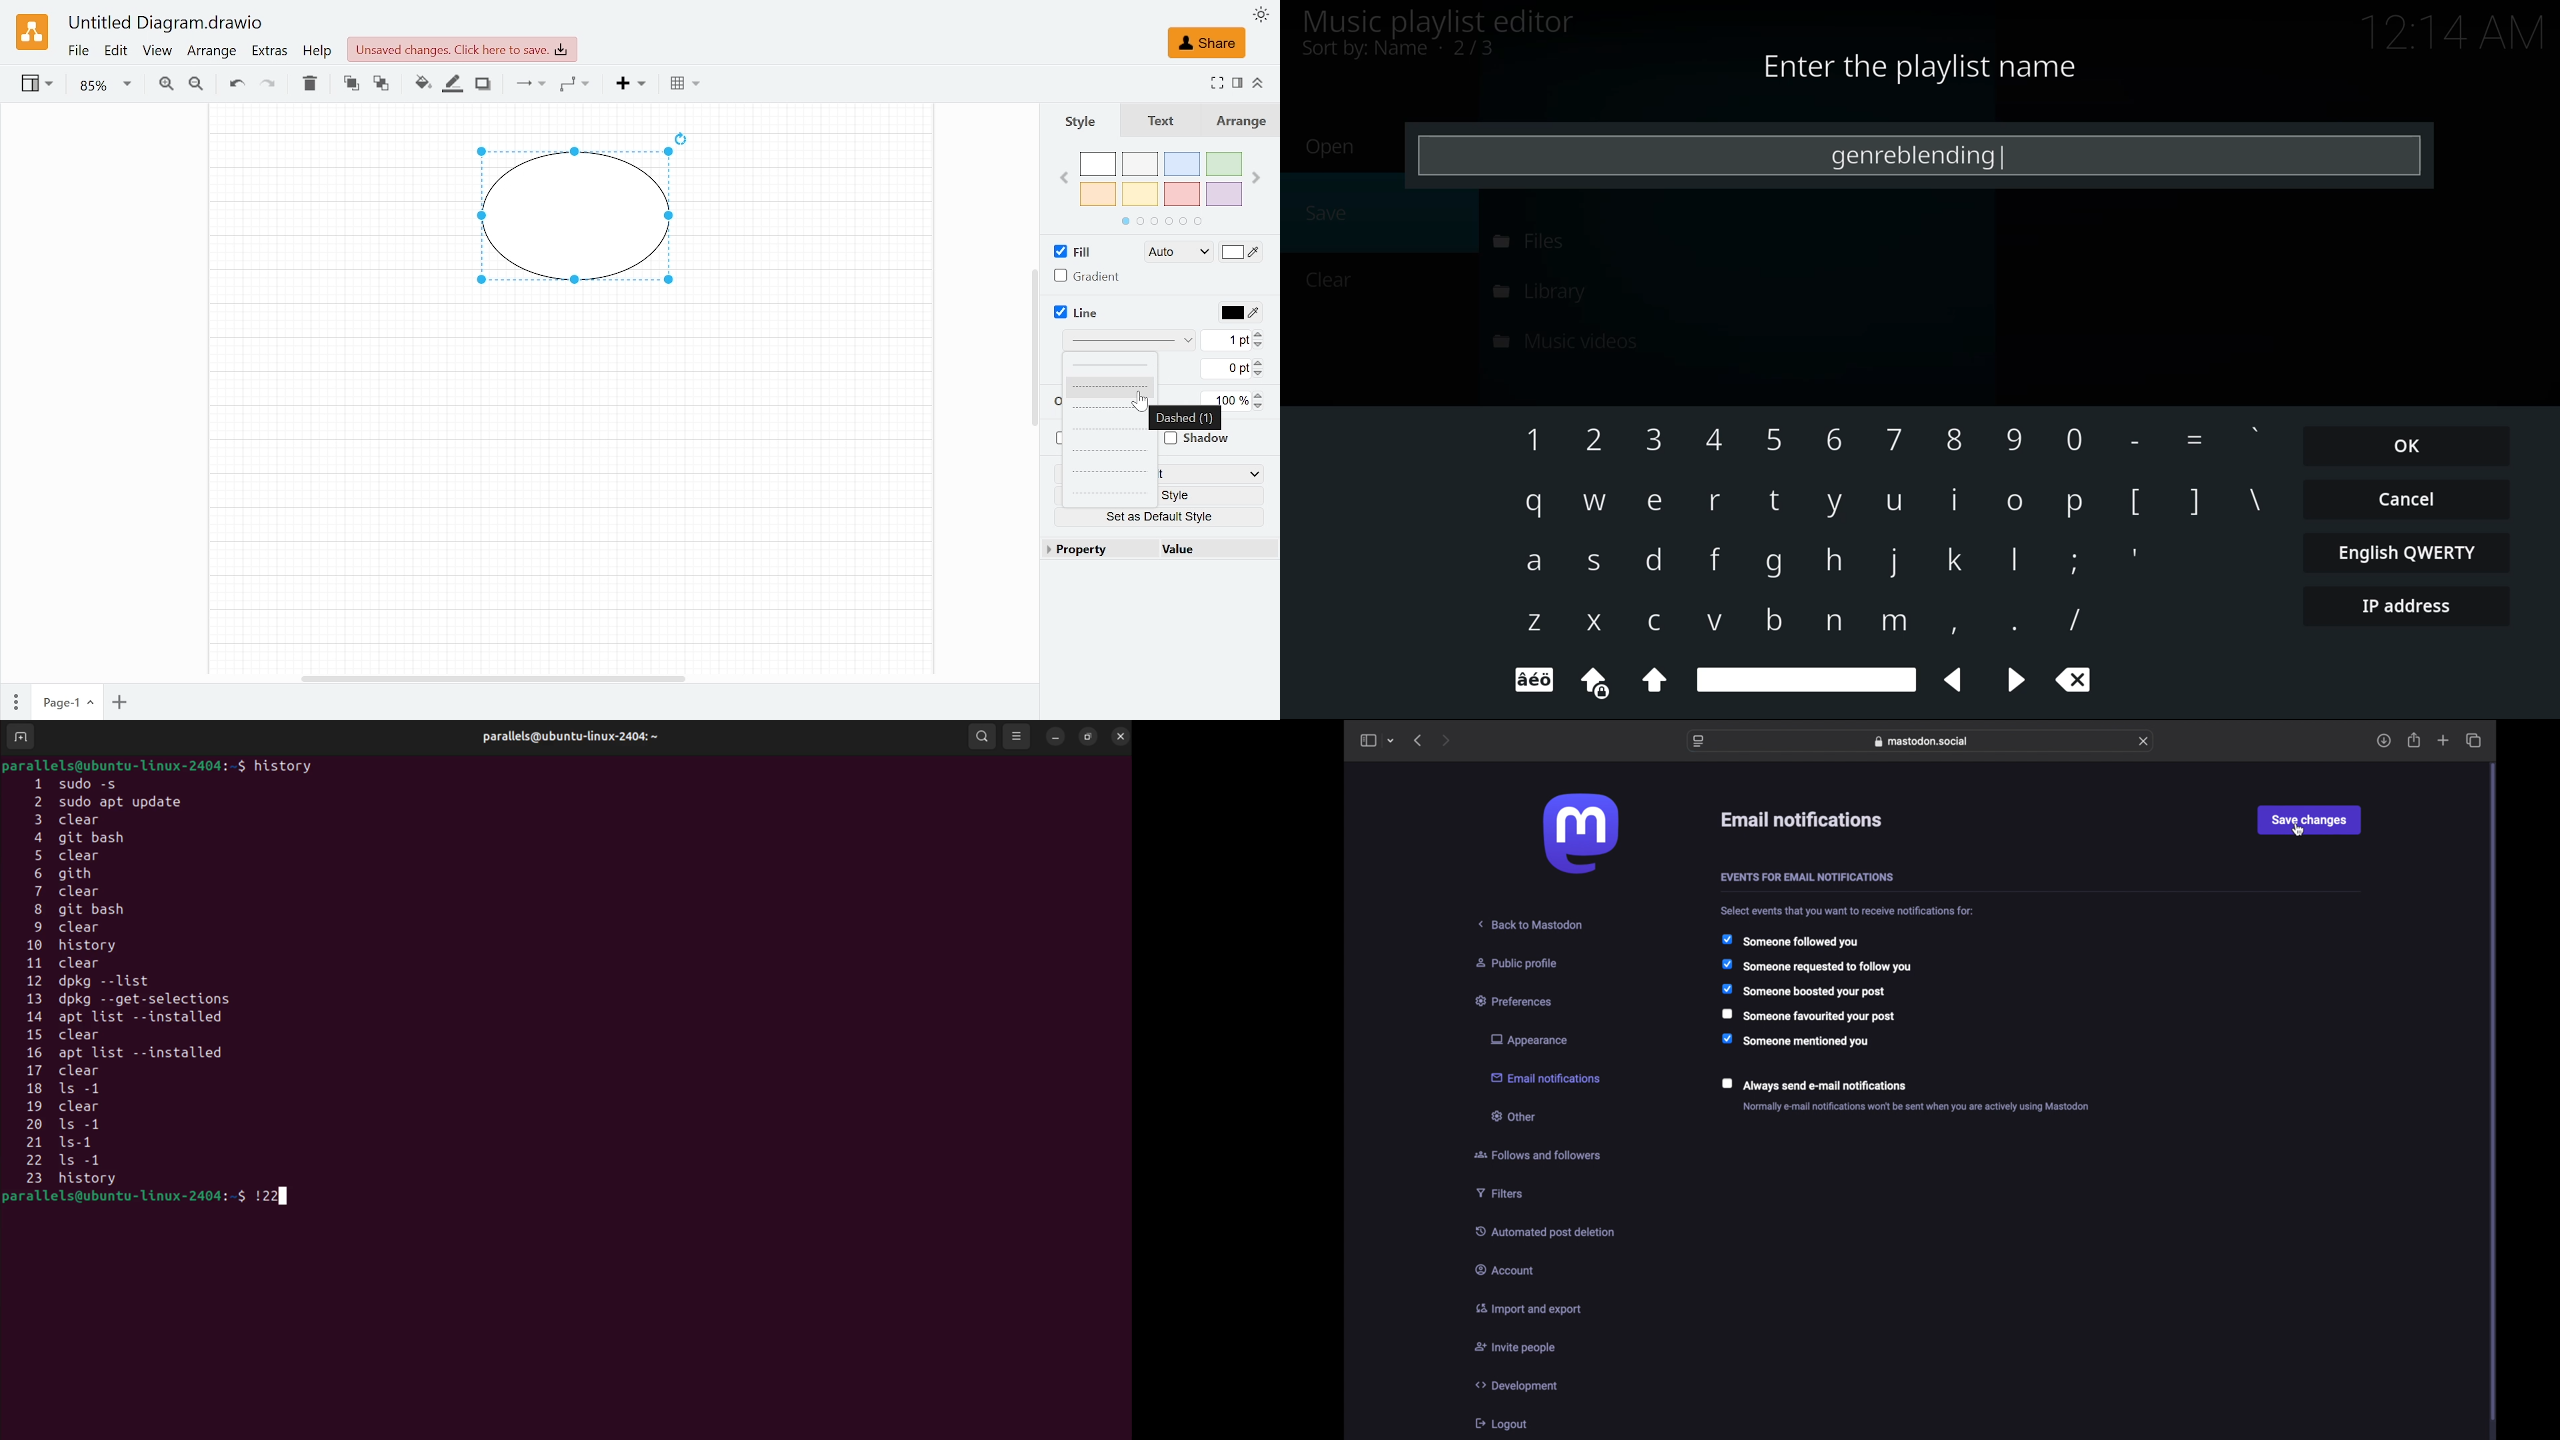 The width and height of the screenshot is (2576, 1456). Describe the element at coordinates (1128, 341) in the screenshot. I see `Pattern` at that location.